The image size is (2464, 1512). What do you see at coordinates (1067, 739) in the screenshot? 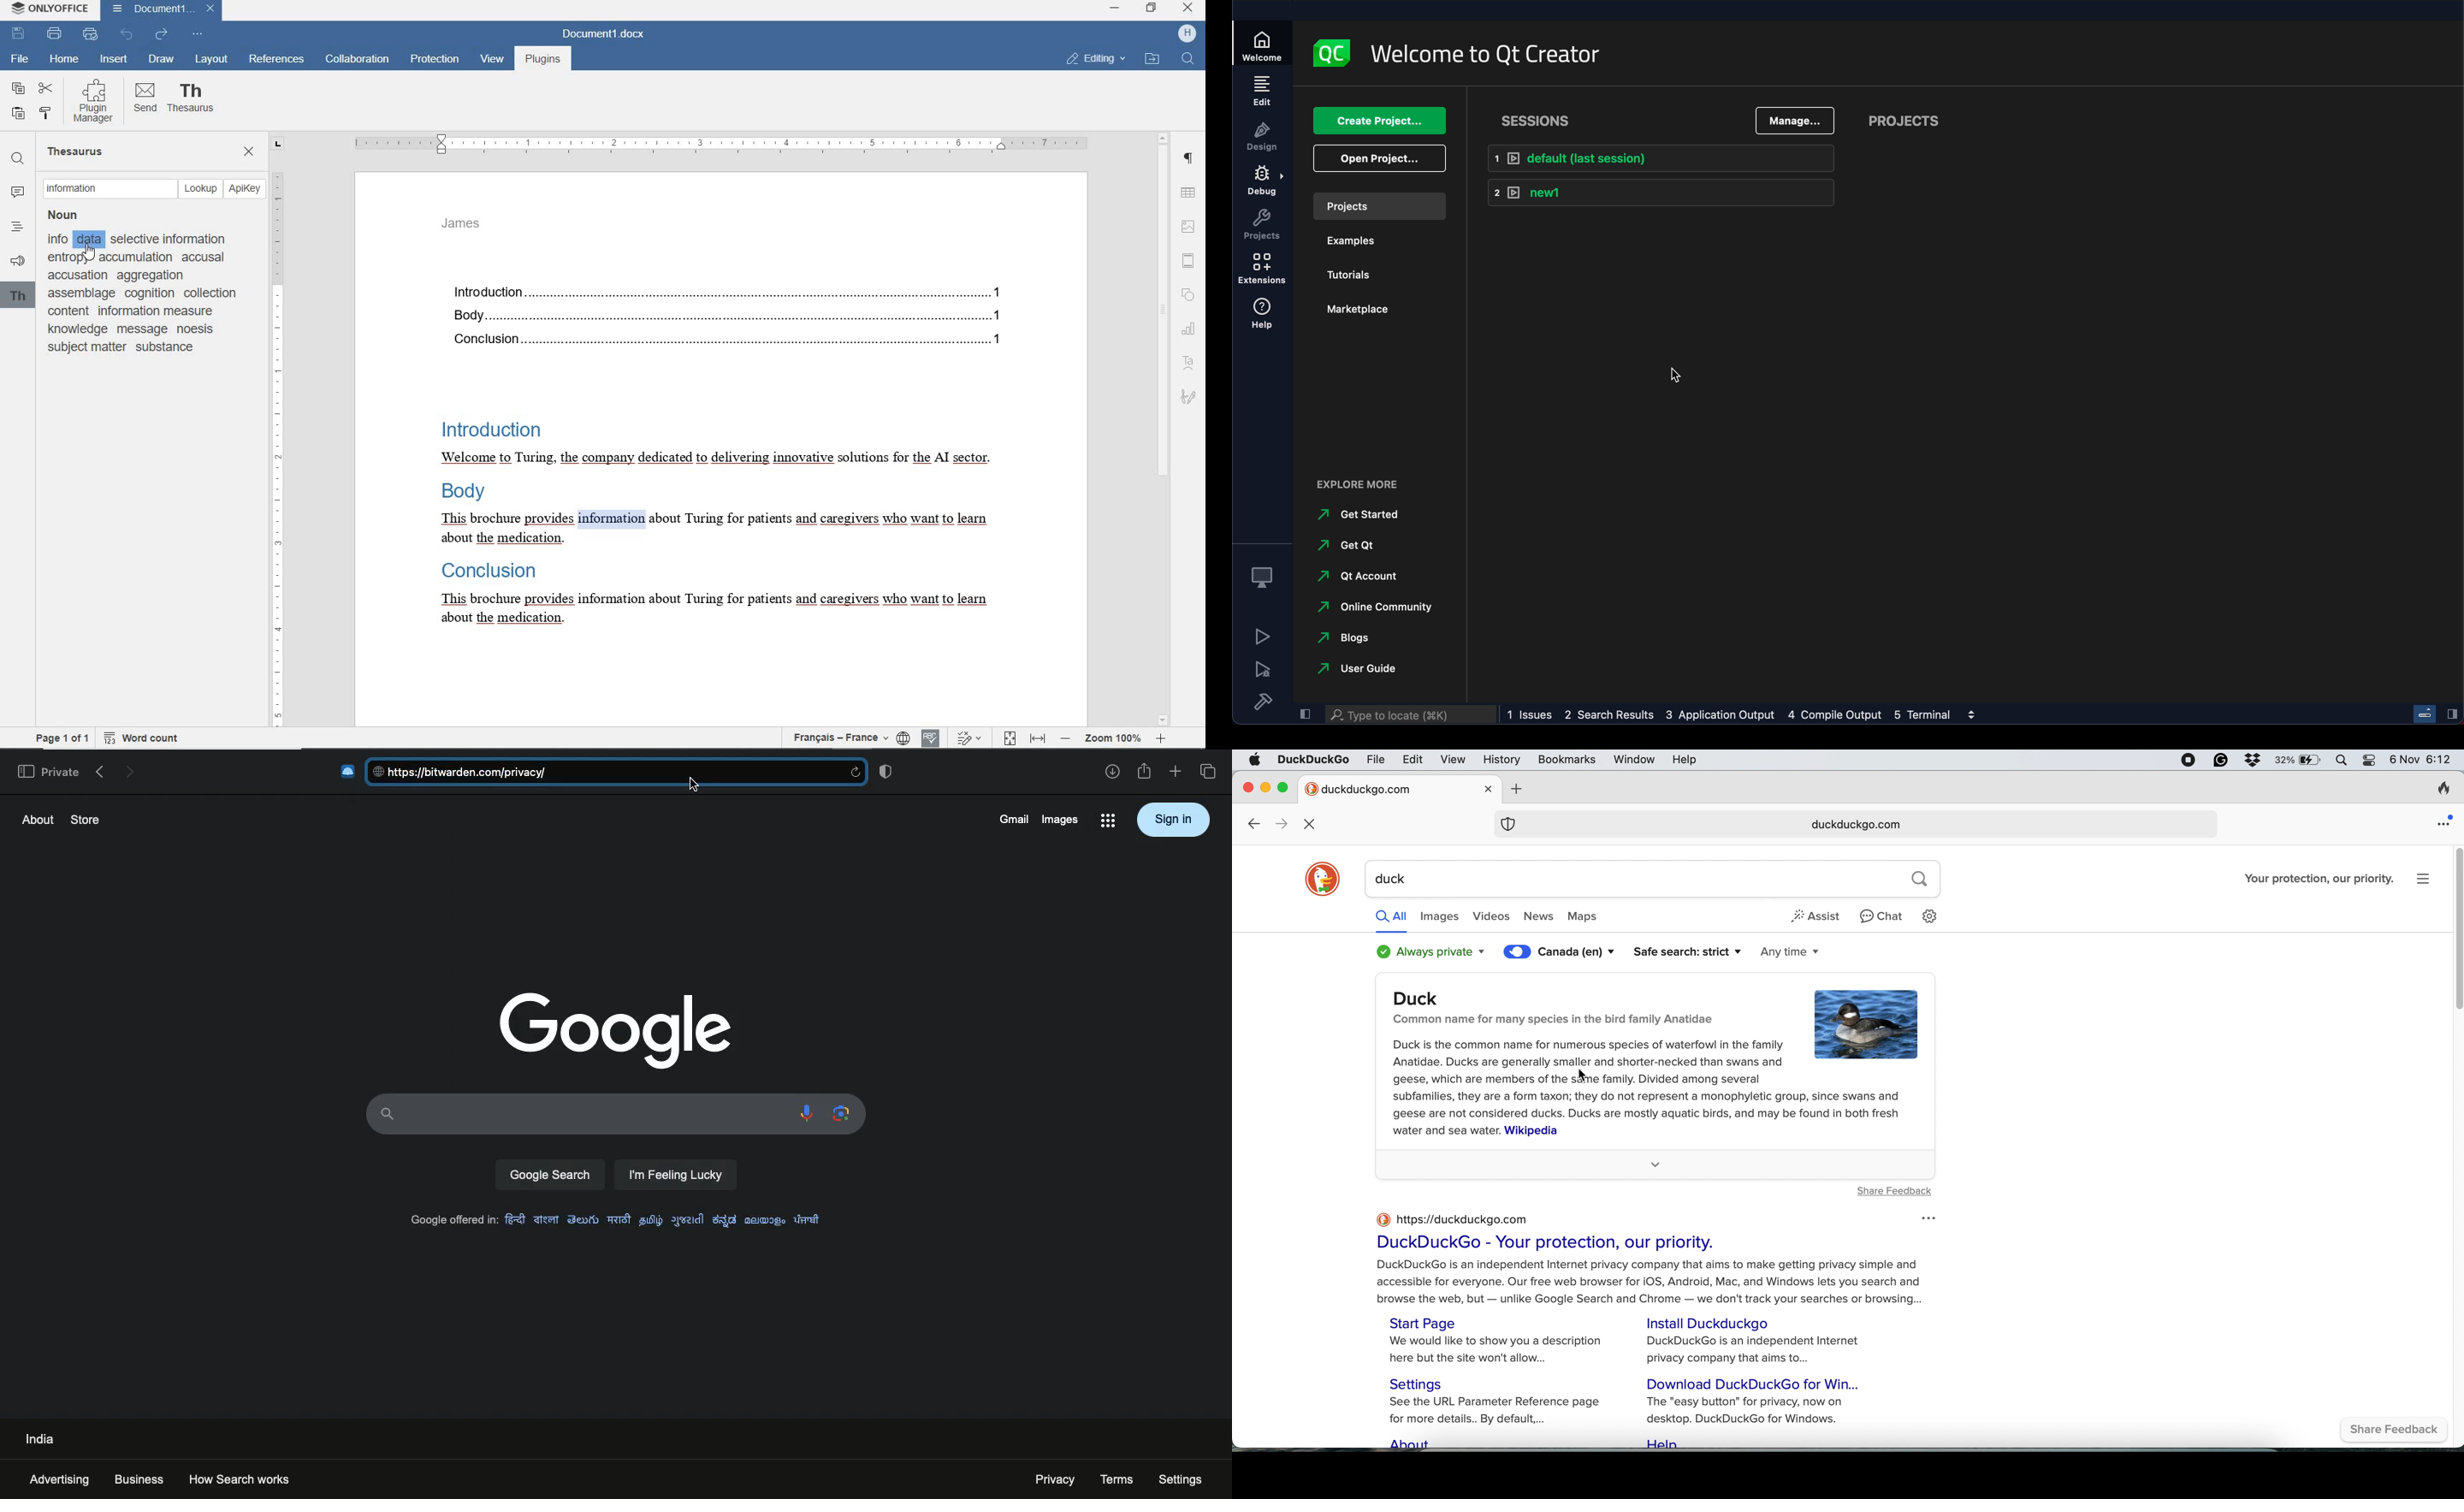
I see `zoom out` at bounding box center [1067, 739].